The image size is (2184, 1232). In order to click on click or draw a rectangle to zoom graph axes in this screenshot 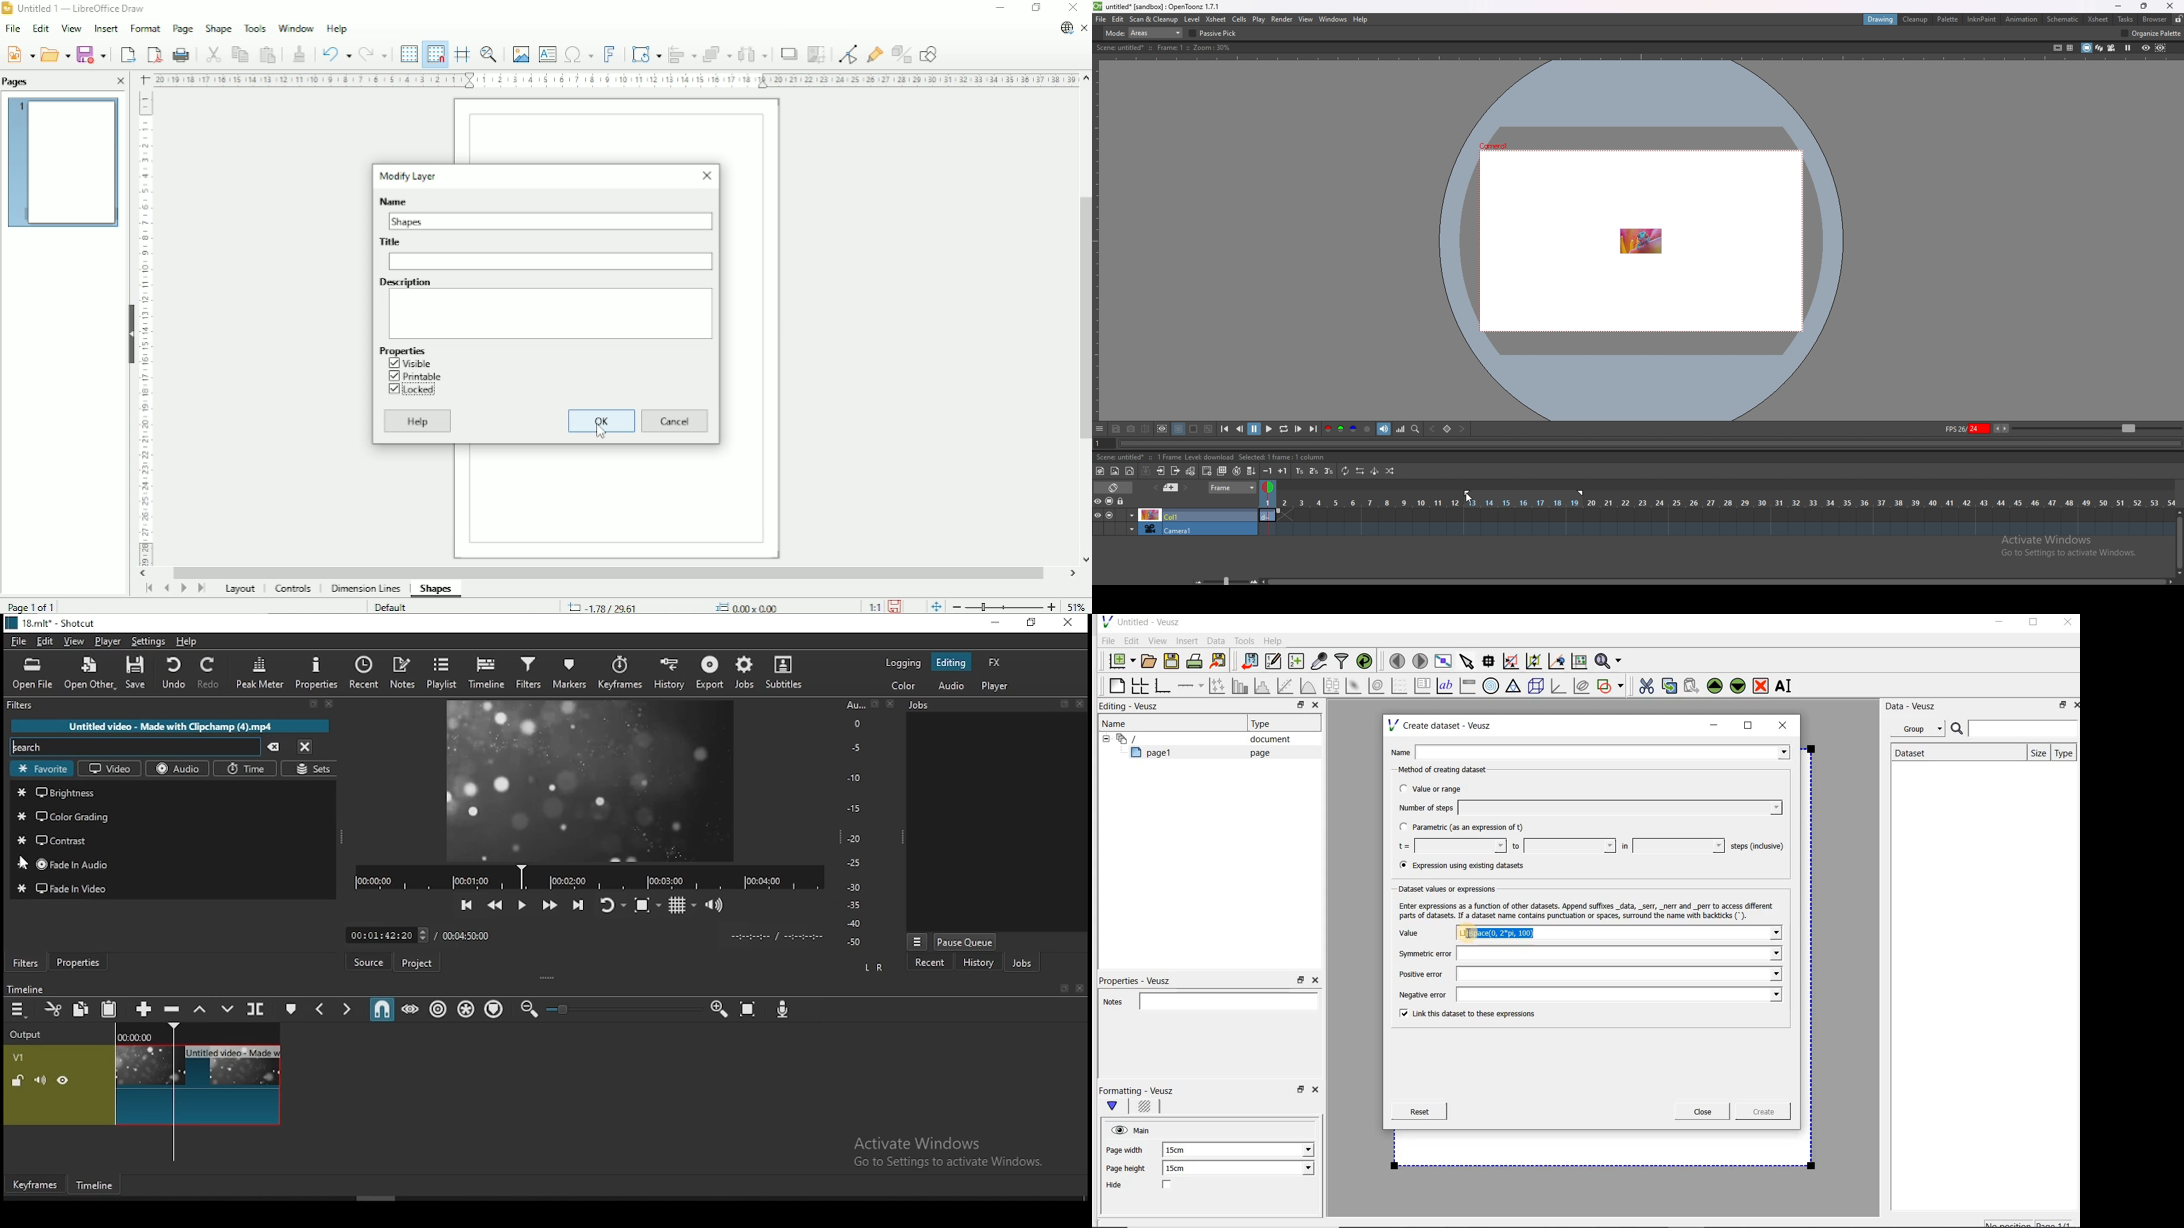, I will do `click(1513, 662)`.